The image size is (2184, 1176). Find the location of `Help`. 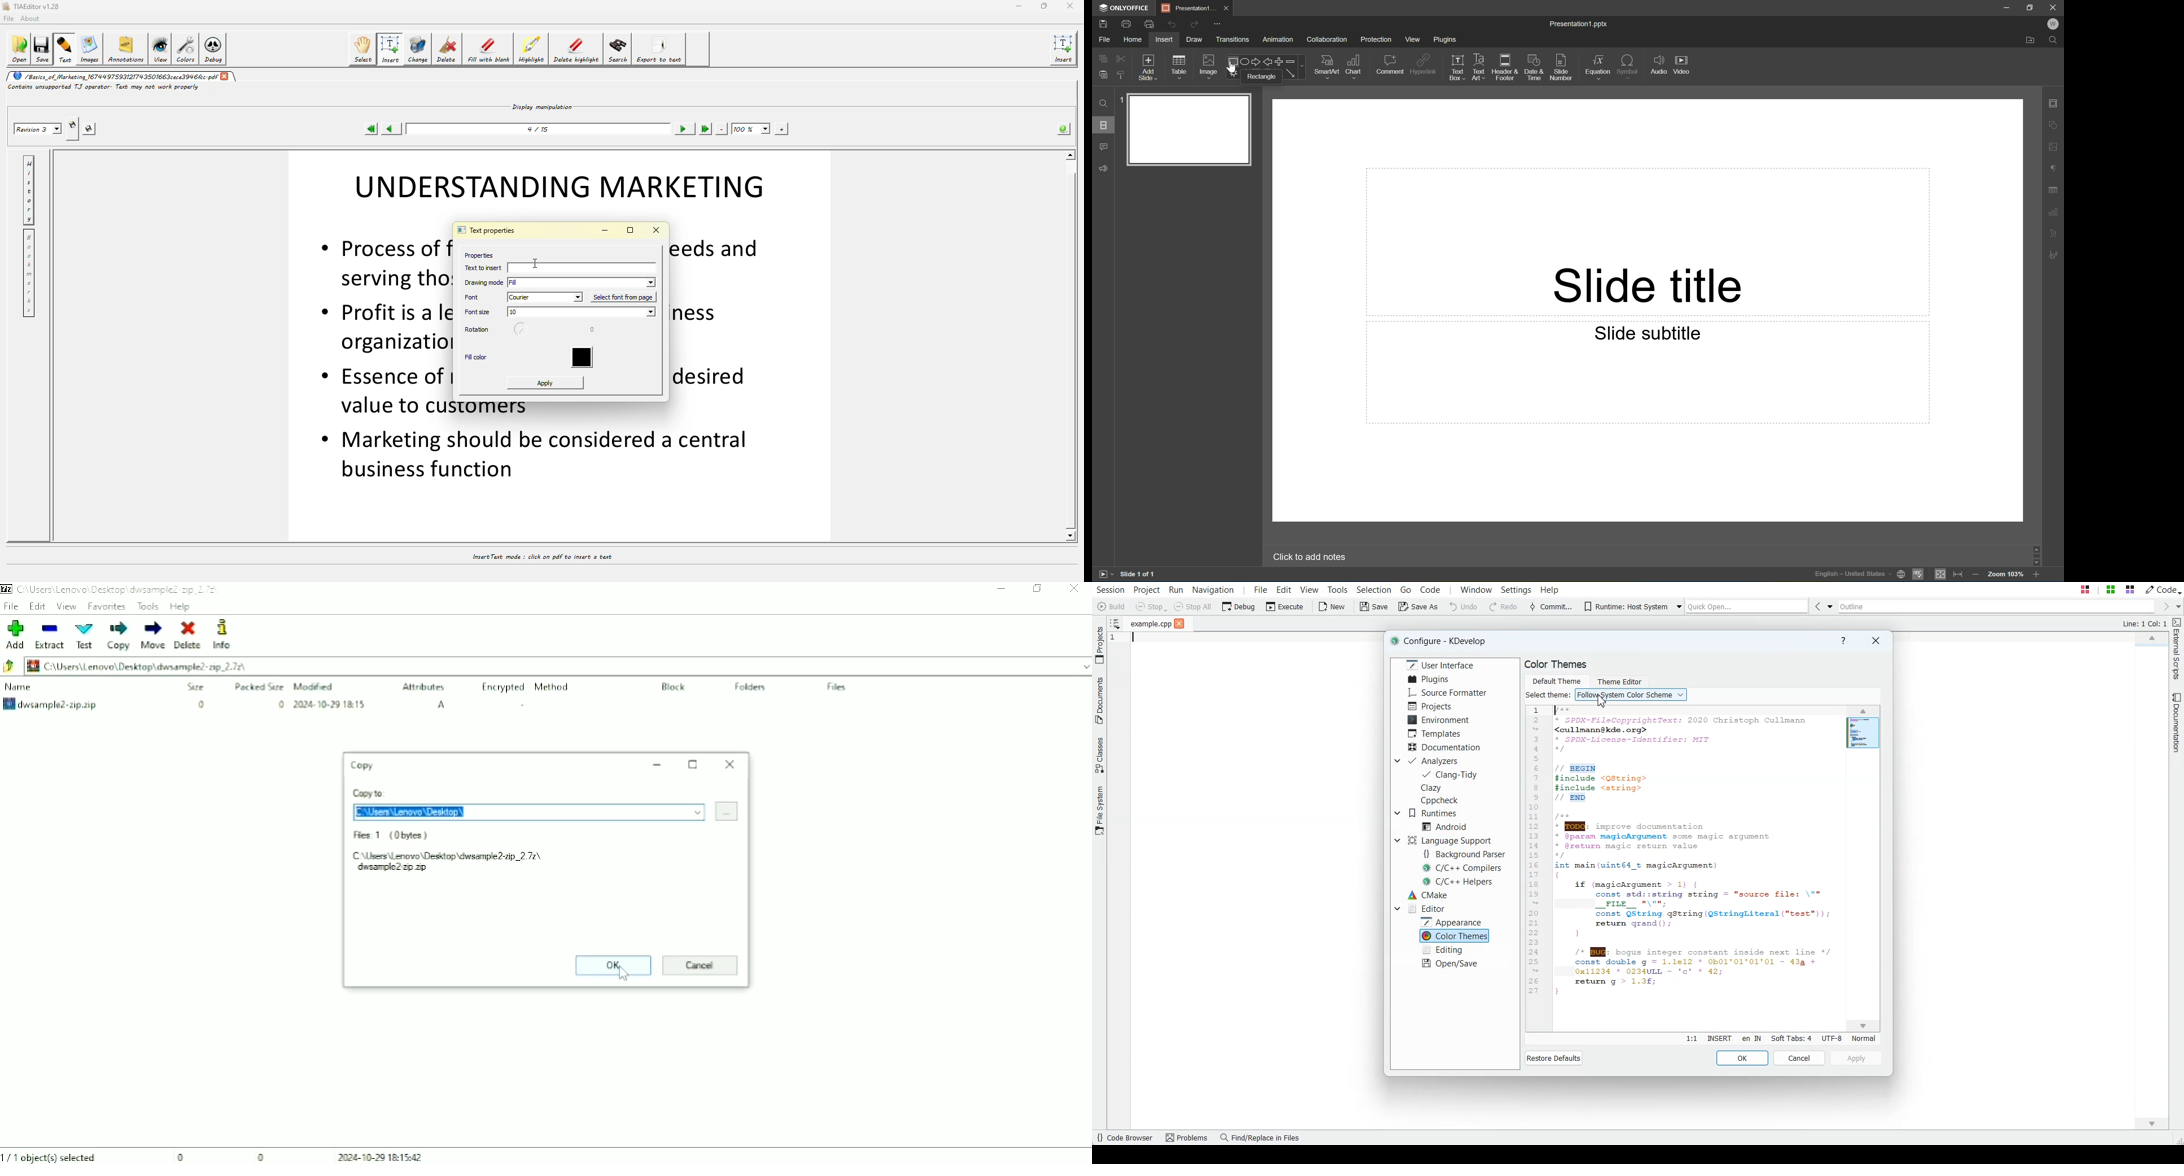

Help is located at coordinates (181, 606).